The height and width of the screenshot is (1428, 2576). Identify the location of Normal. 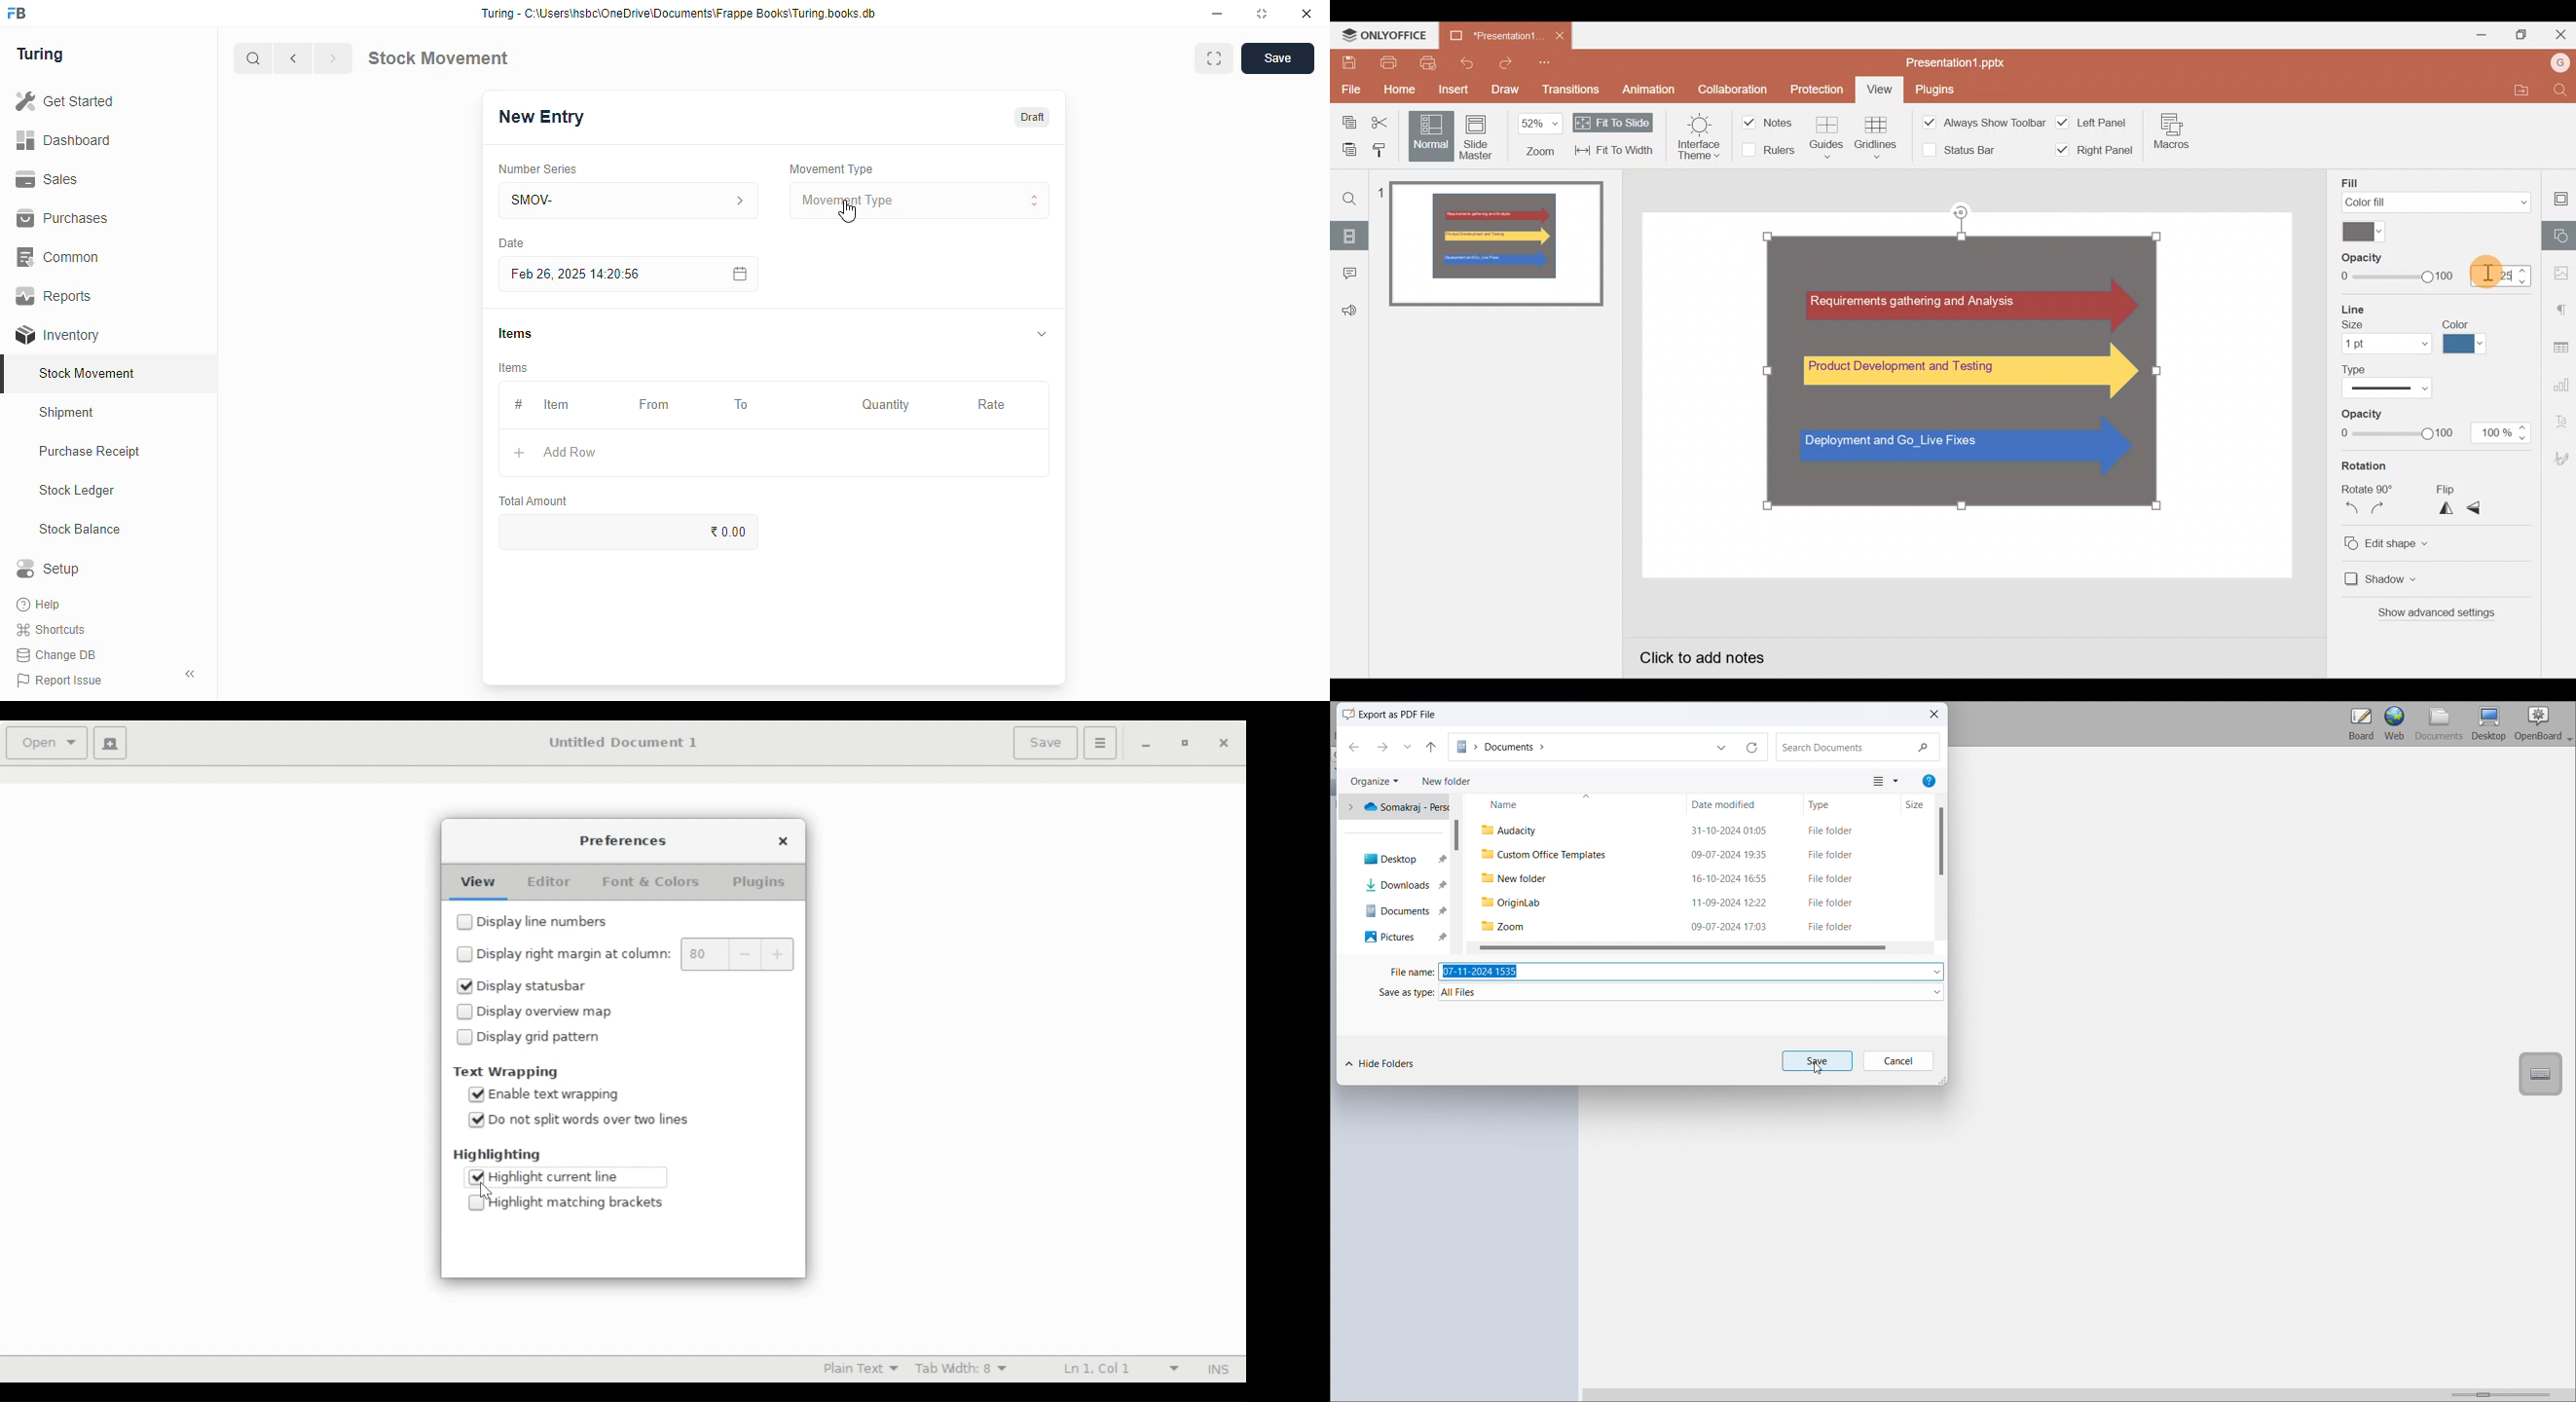
(1428, 135).